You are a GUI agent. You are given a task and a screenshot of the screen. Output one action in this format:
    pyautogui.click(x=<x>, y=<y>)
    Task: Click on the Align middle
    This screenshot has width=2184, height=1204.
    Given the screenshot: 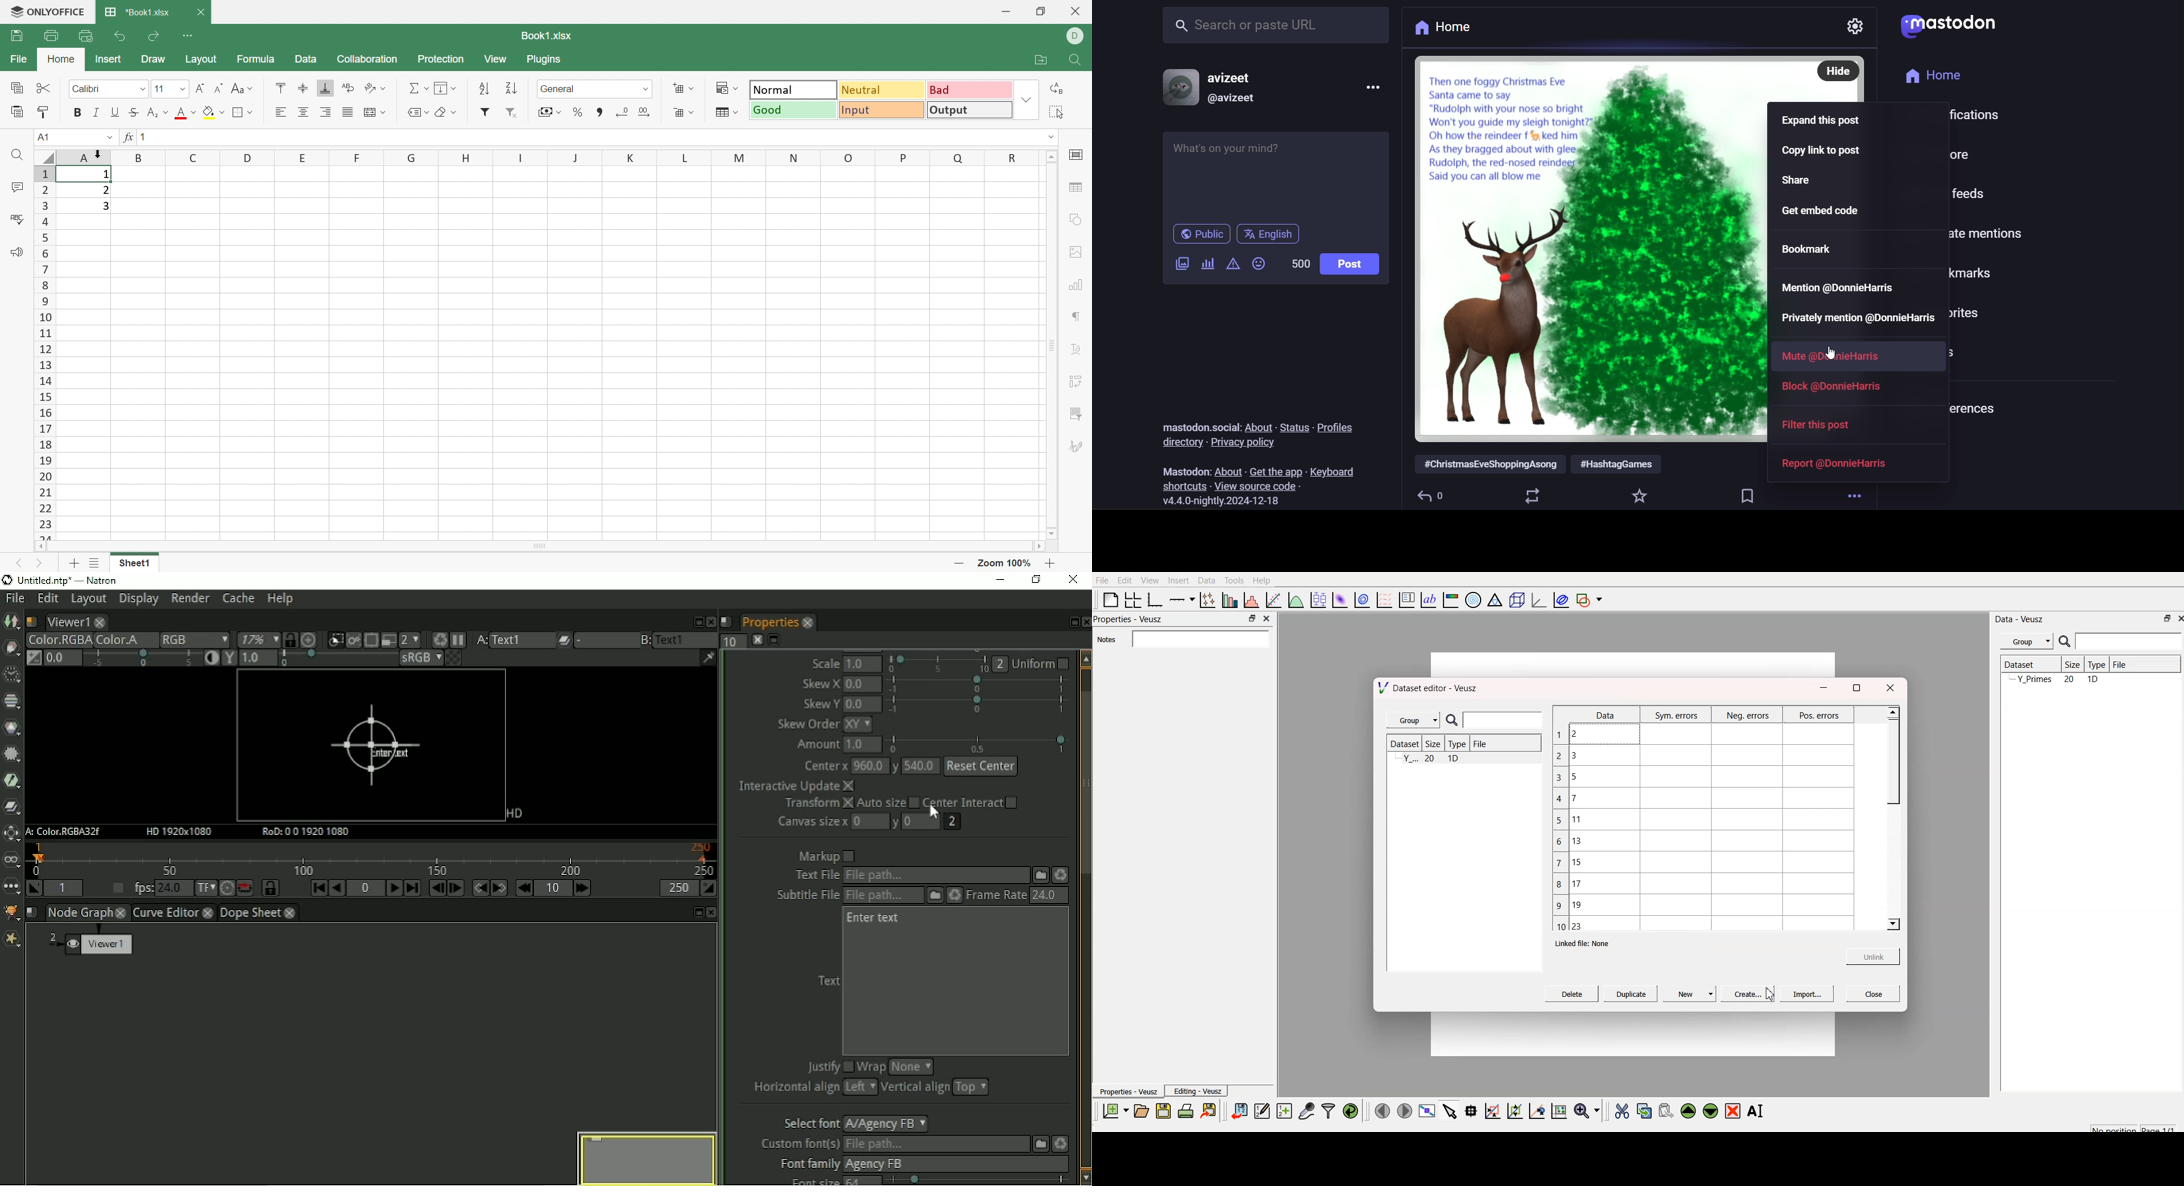 What is the action you would take?
    pyautogui.click(x=304, y=112)
    